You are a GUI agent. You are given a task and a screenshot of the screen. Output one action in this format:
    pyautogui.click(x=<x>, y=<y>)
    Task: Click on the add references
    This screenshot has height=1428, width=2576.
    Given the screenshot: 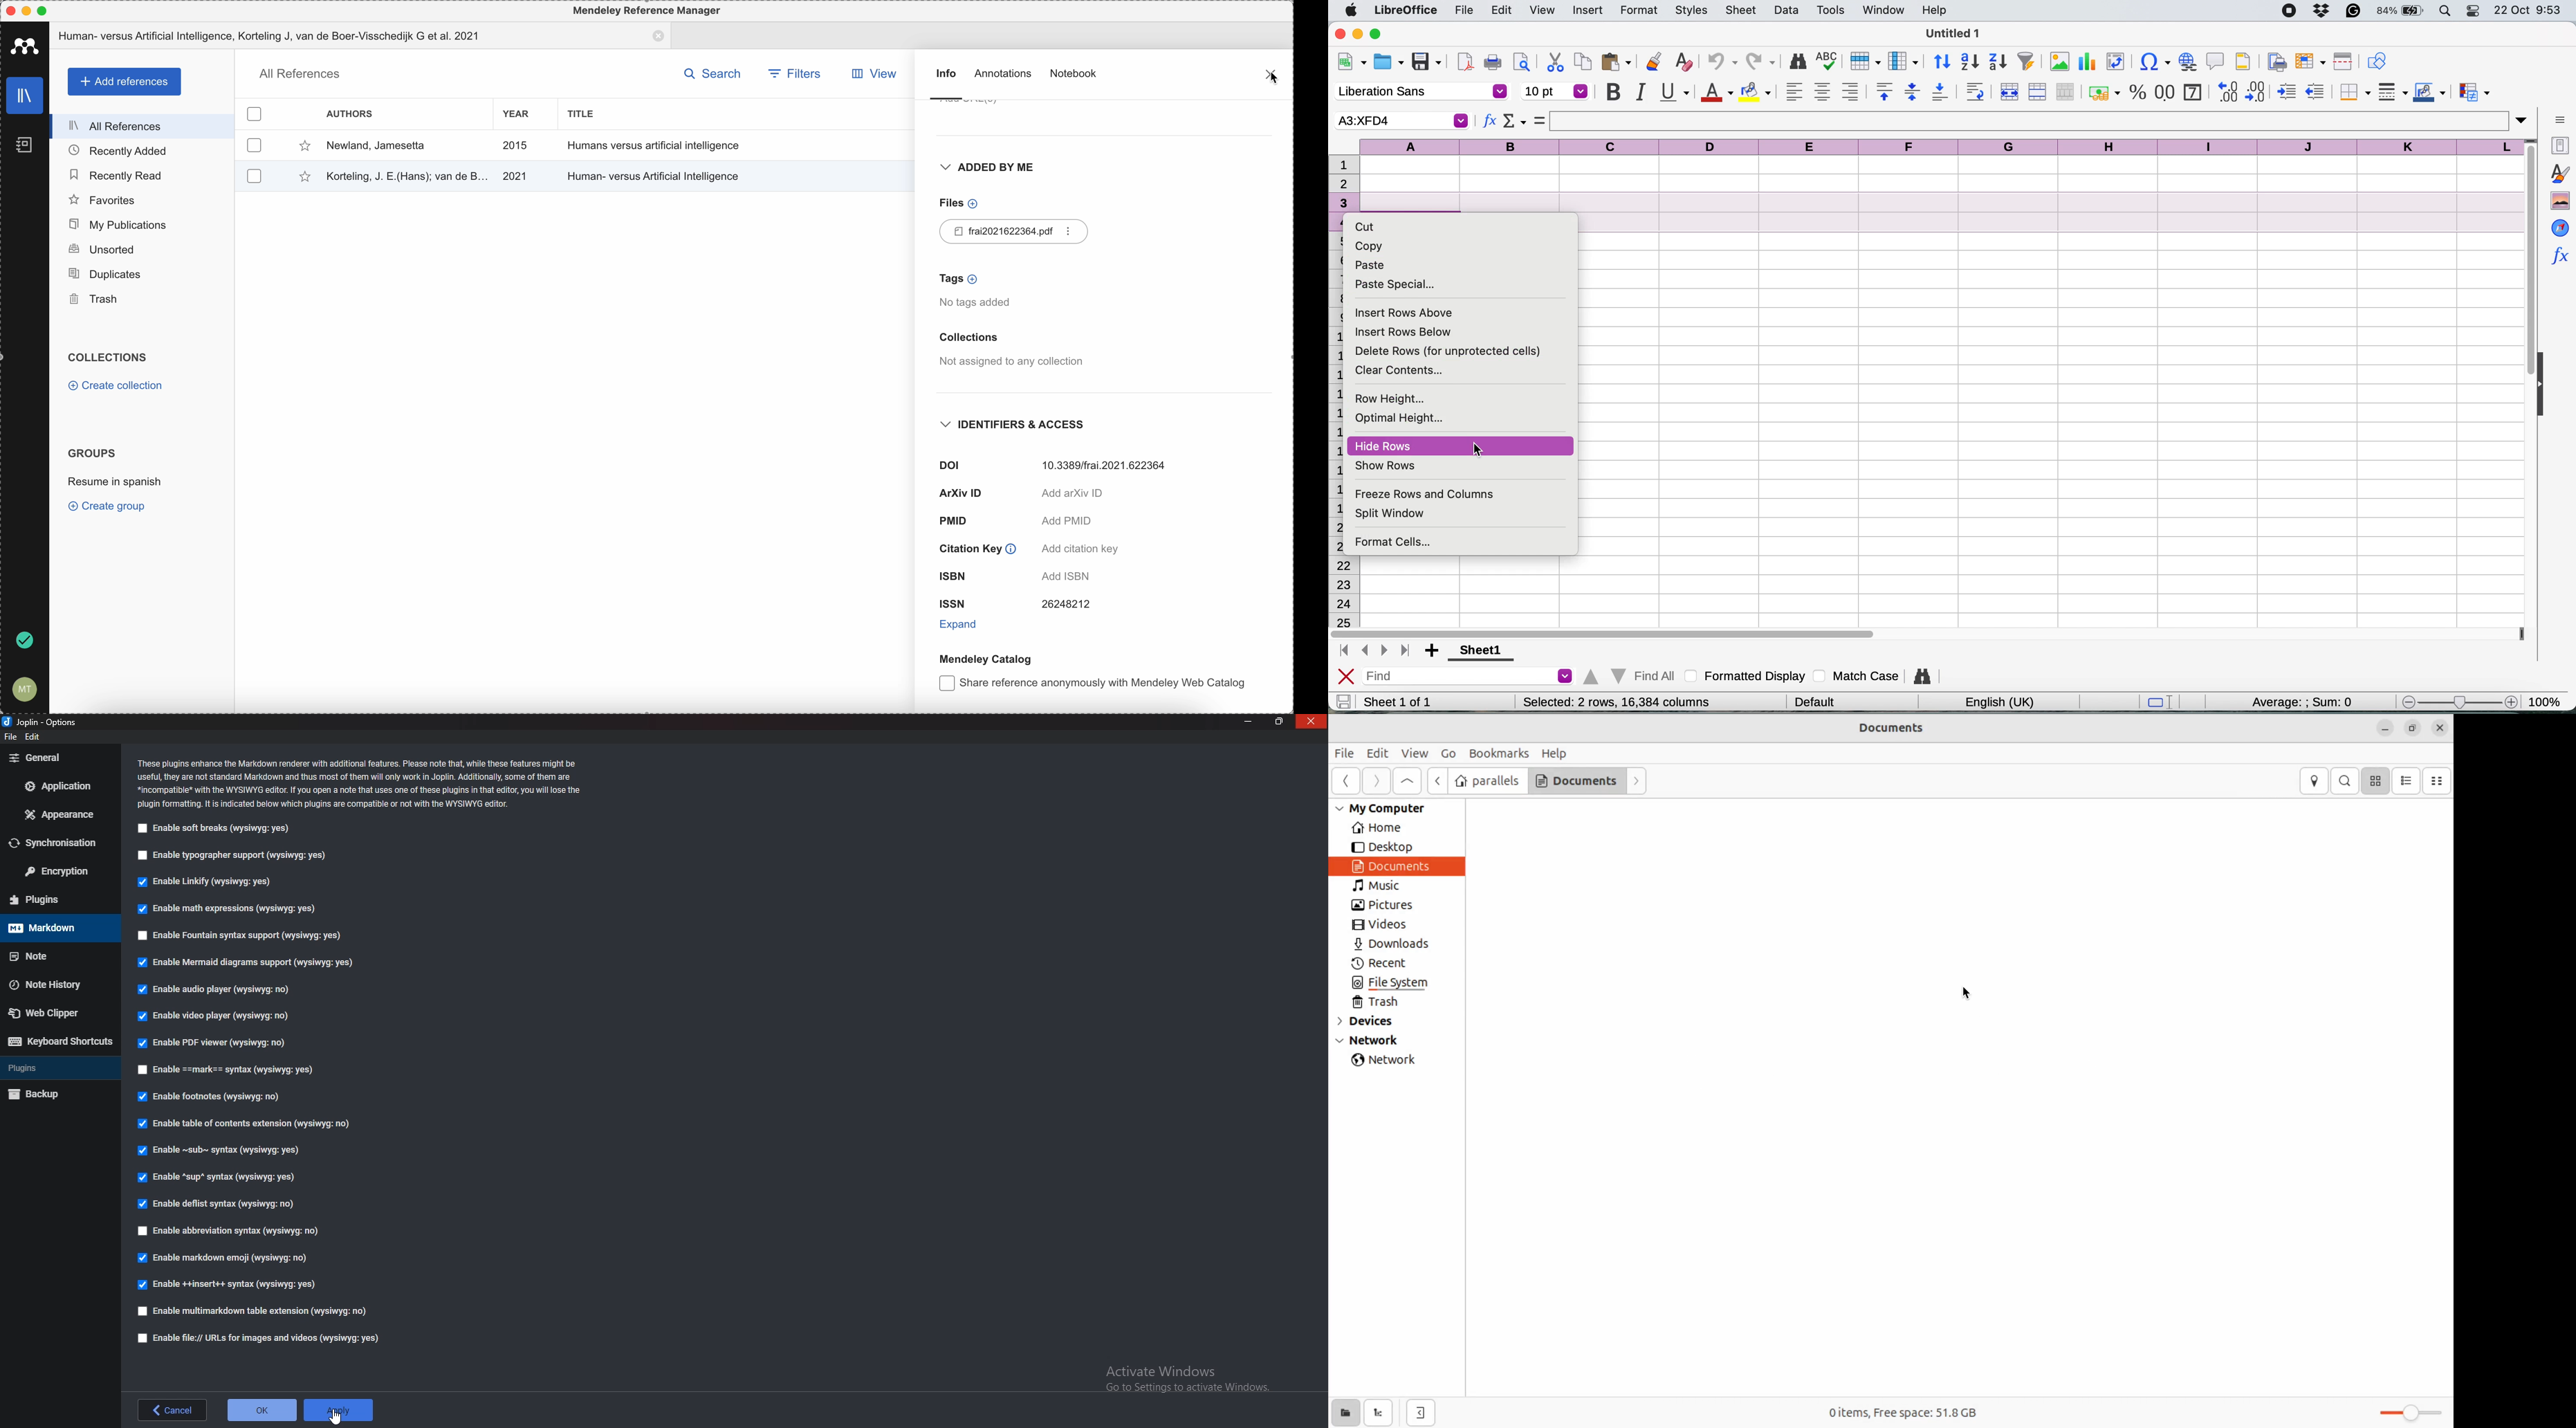 What is the action you would take?
    pyautogui.click(x=123, y=82)
    